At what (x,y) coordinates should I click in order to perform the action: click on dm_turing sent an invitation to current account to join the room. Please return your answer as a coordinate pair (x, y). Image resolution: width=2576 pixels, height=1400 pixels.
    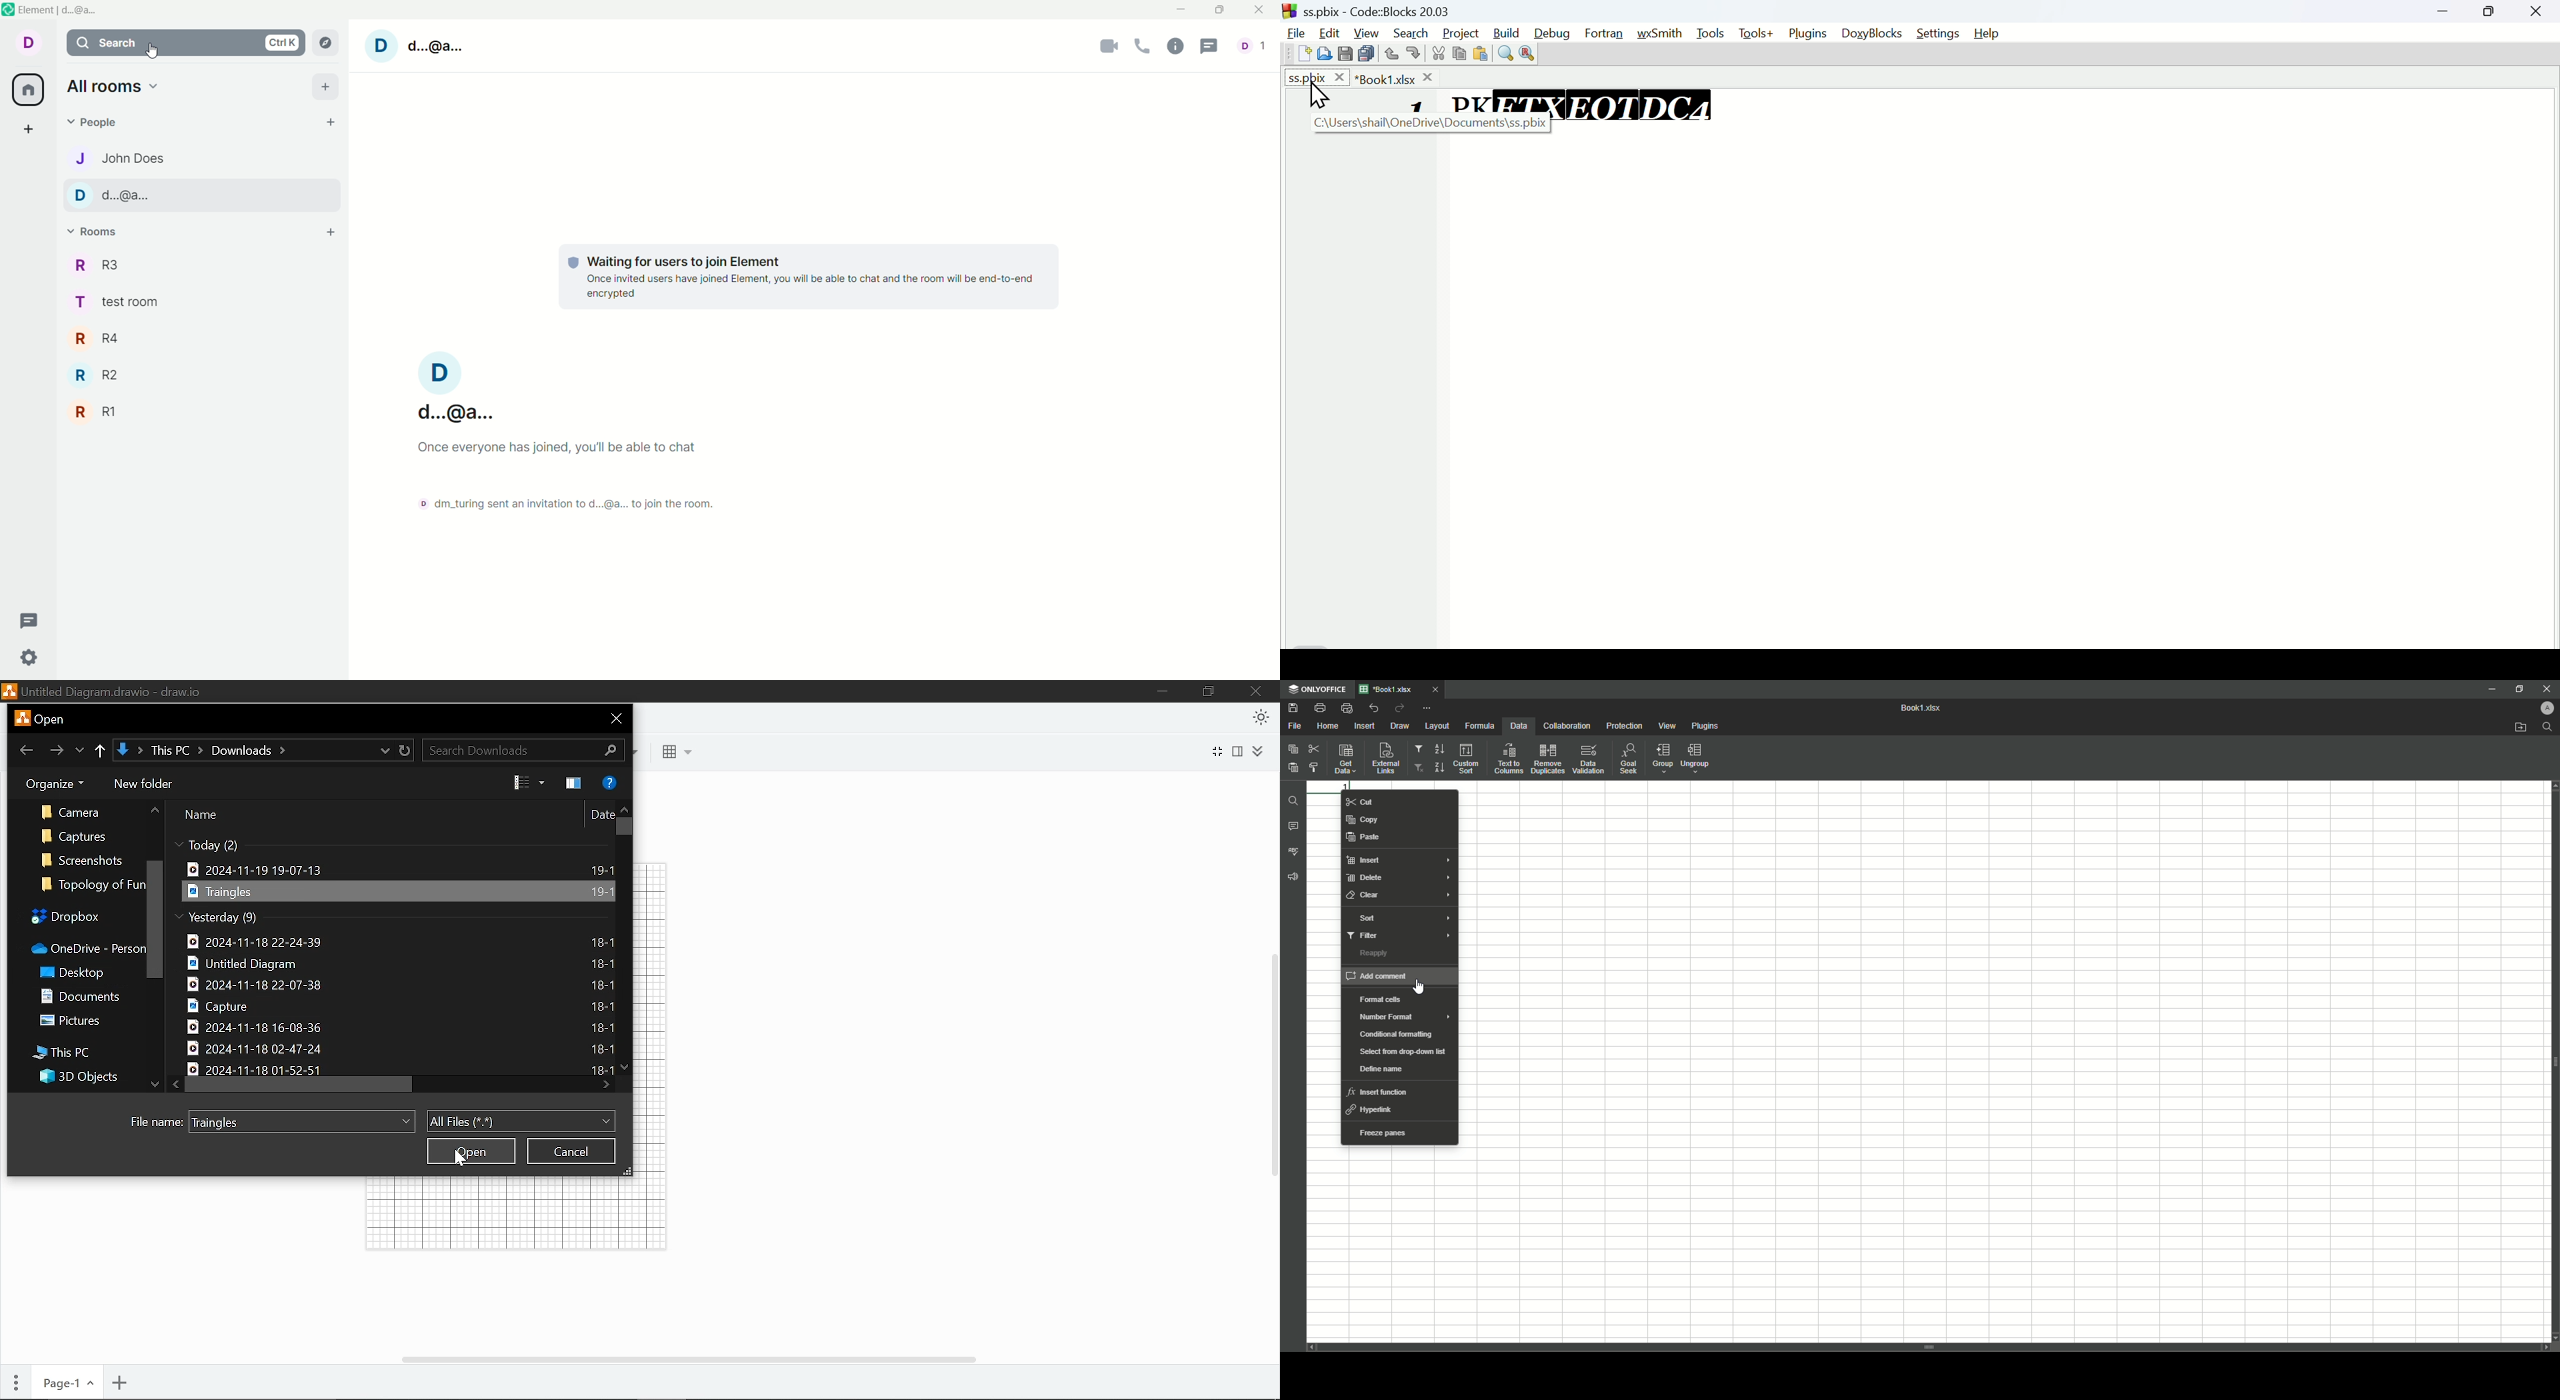
    Looking at the image, I should click on (561, 505).